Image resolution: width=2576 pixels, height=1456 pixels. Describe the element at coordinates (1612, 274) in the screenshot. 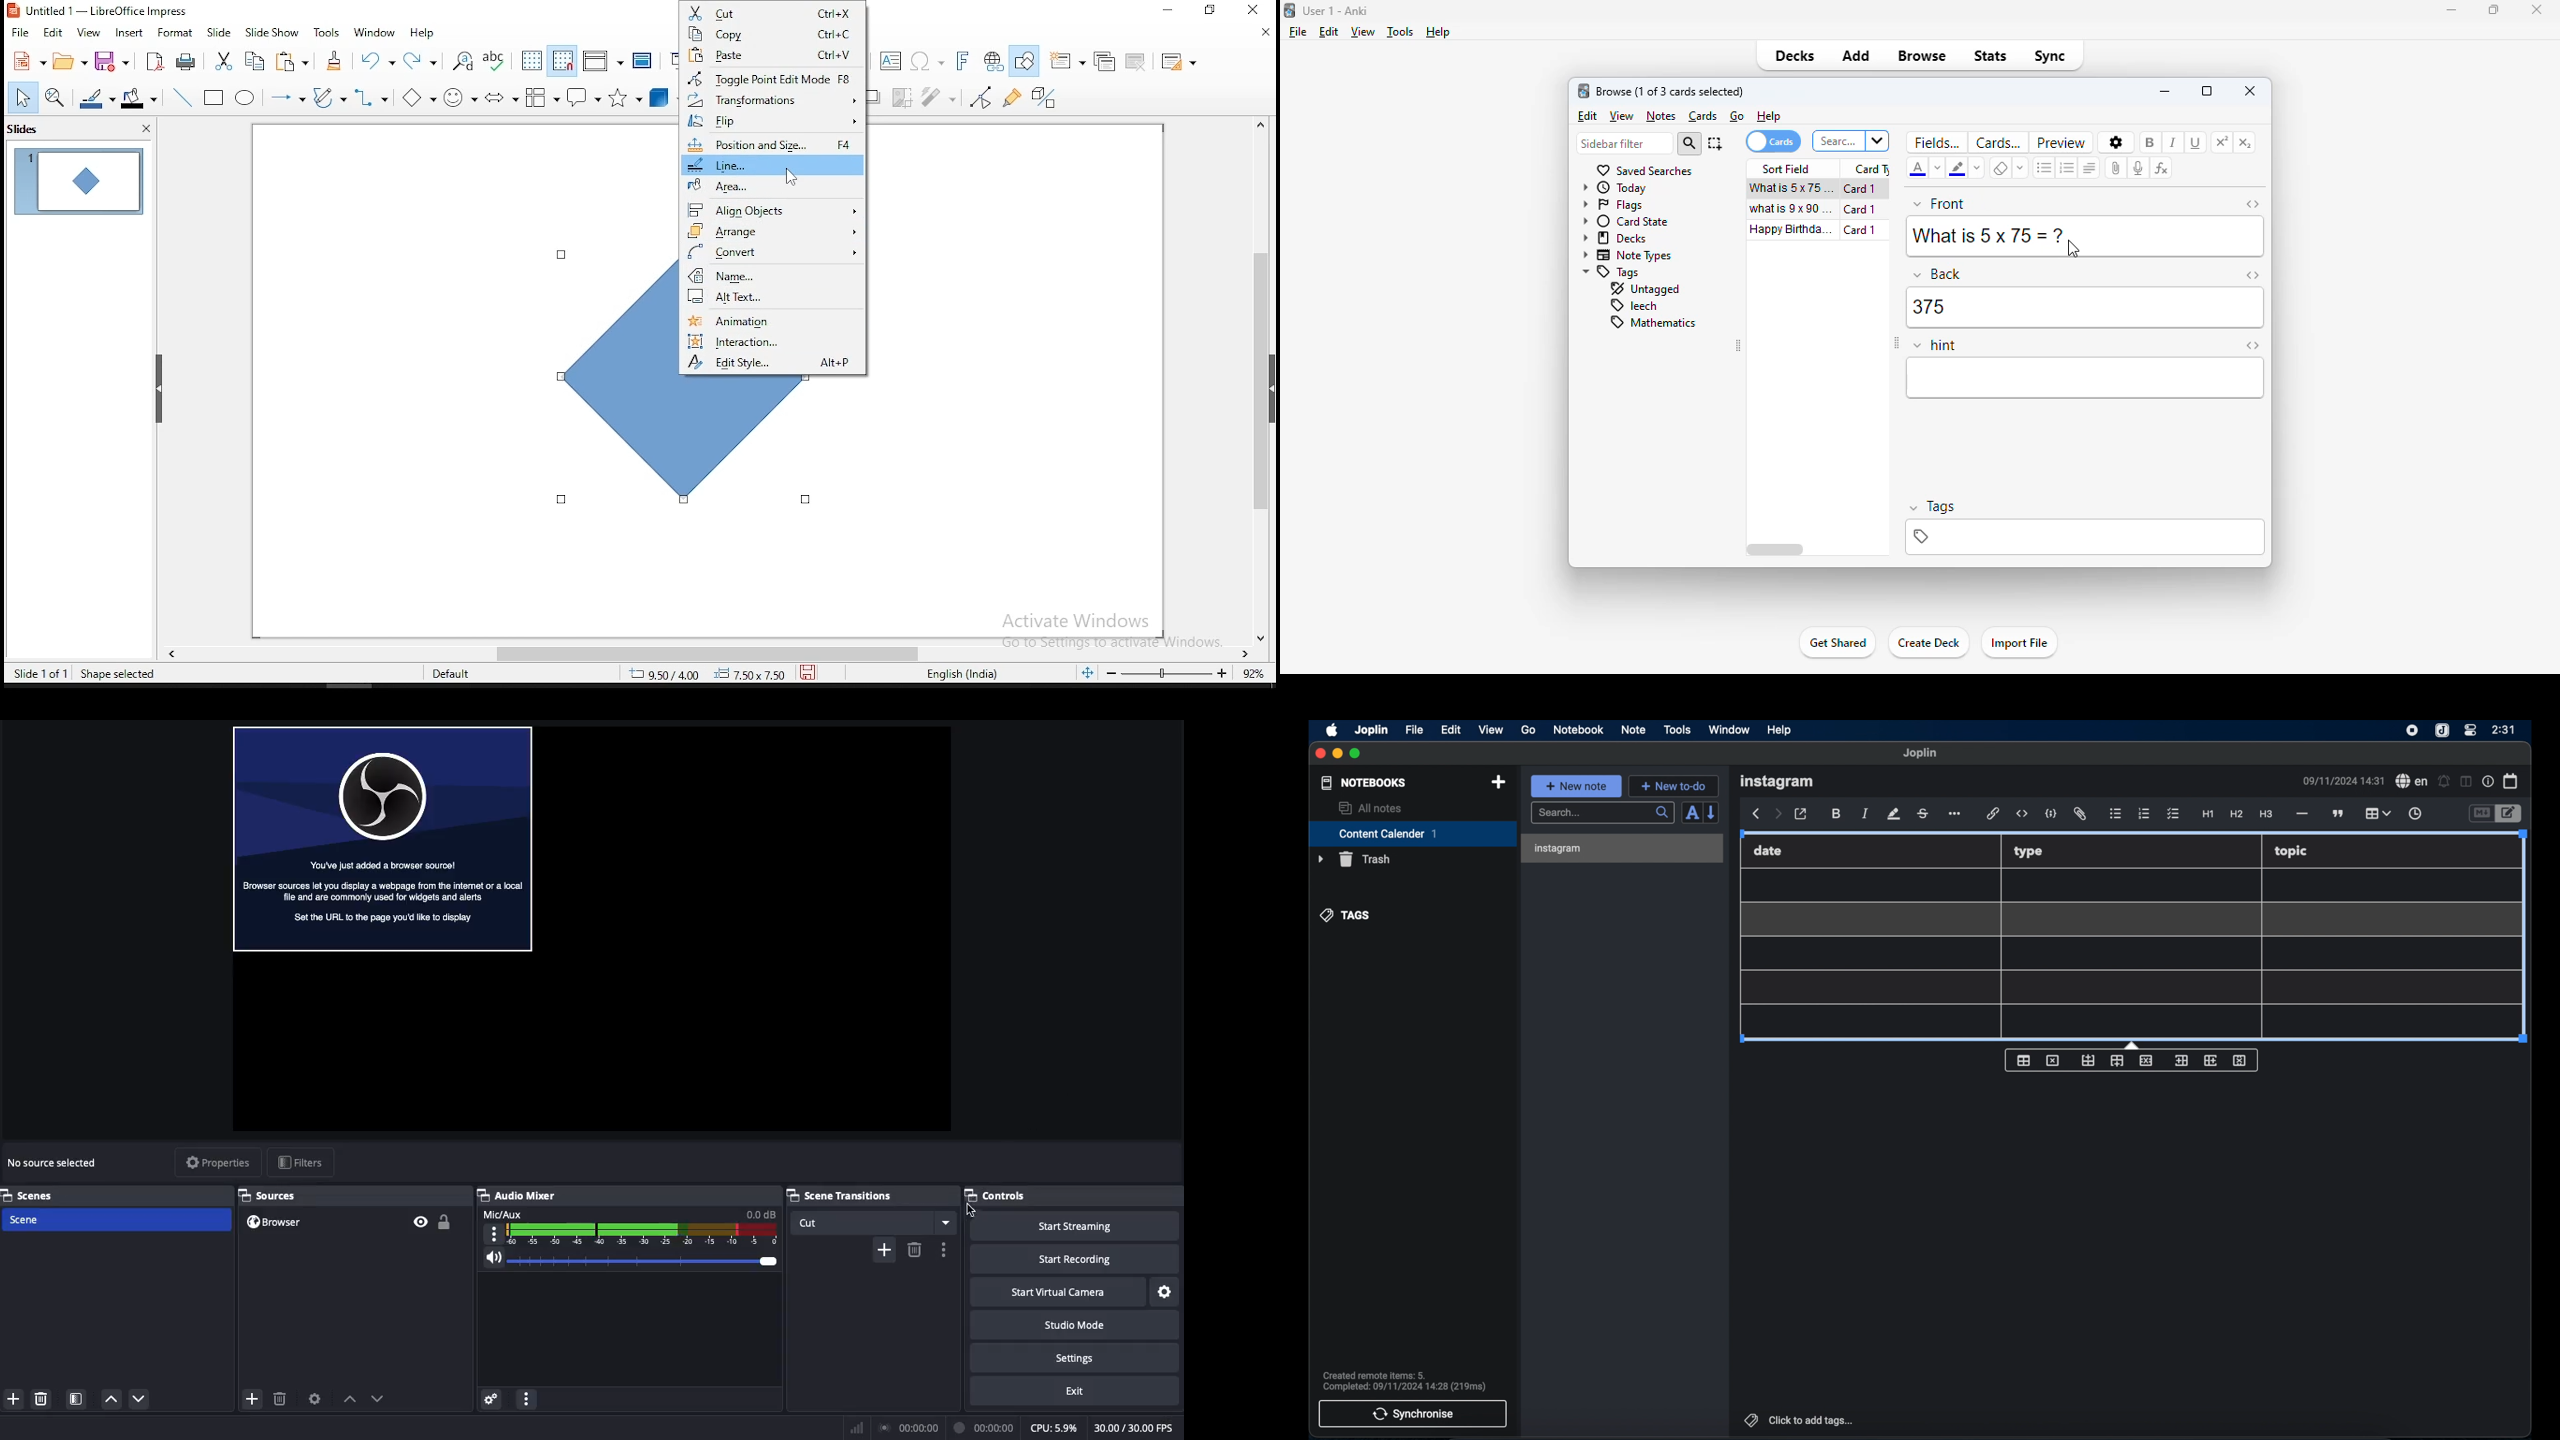

I see `tags` at that location.